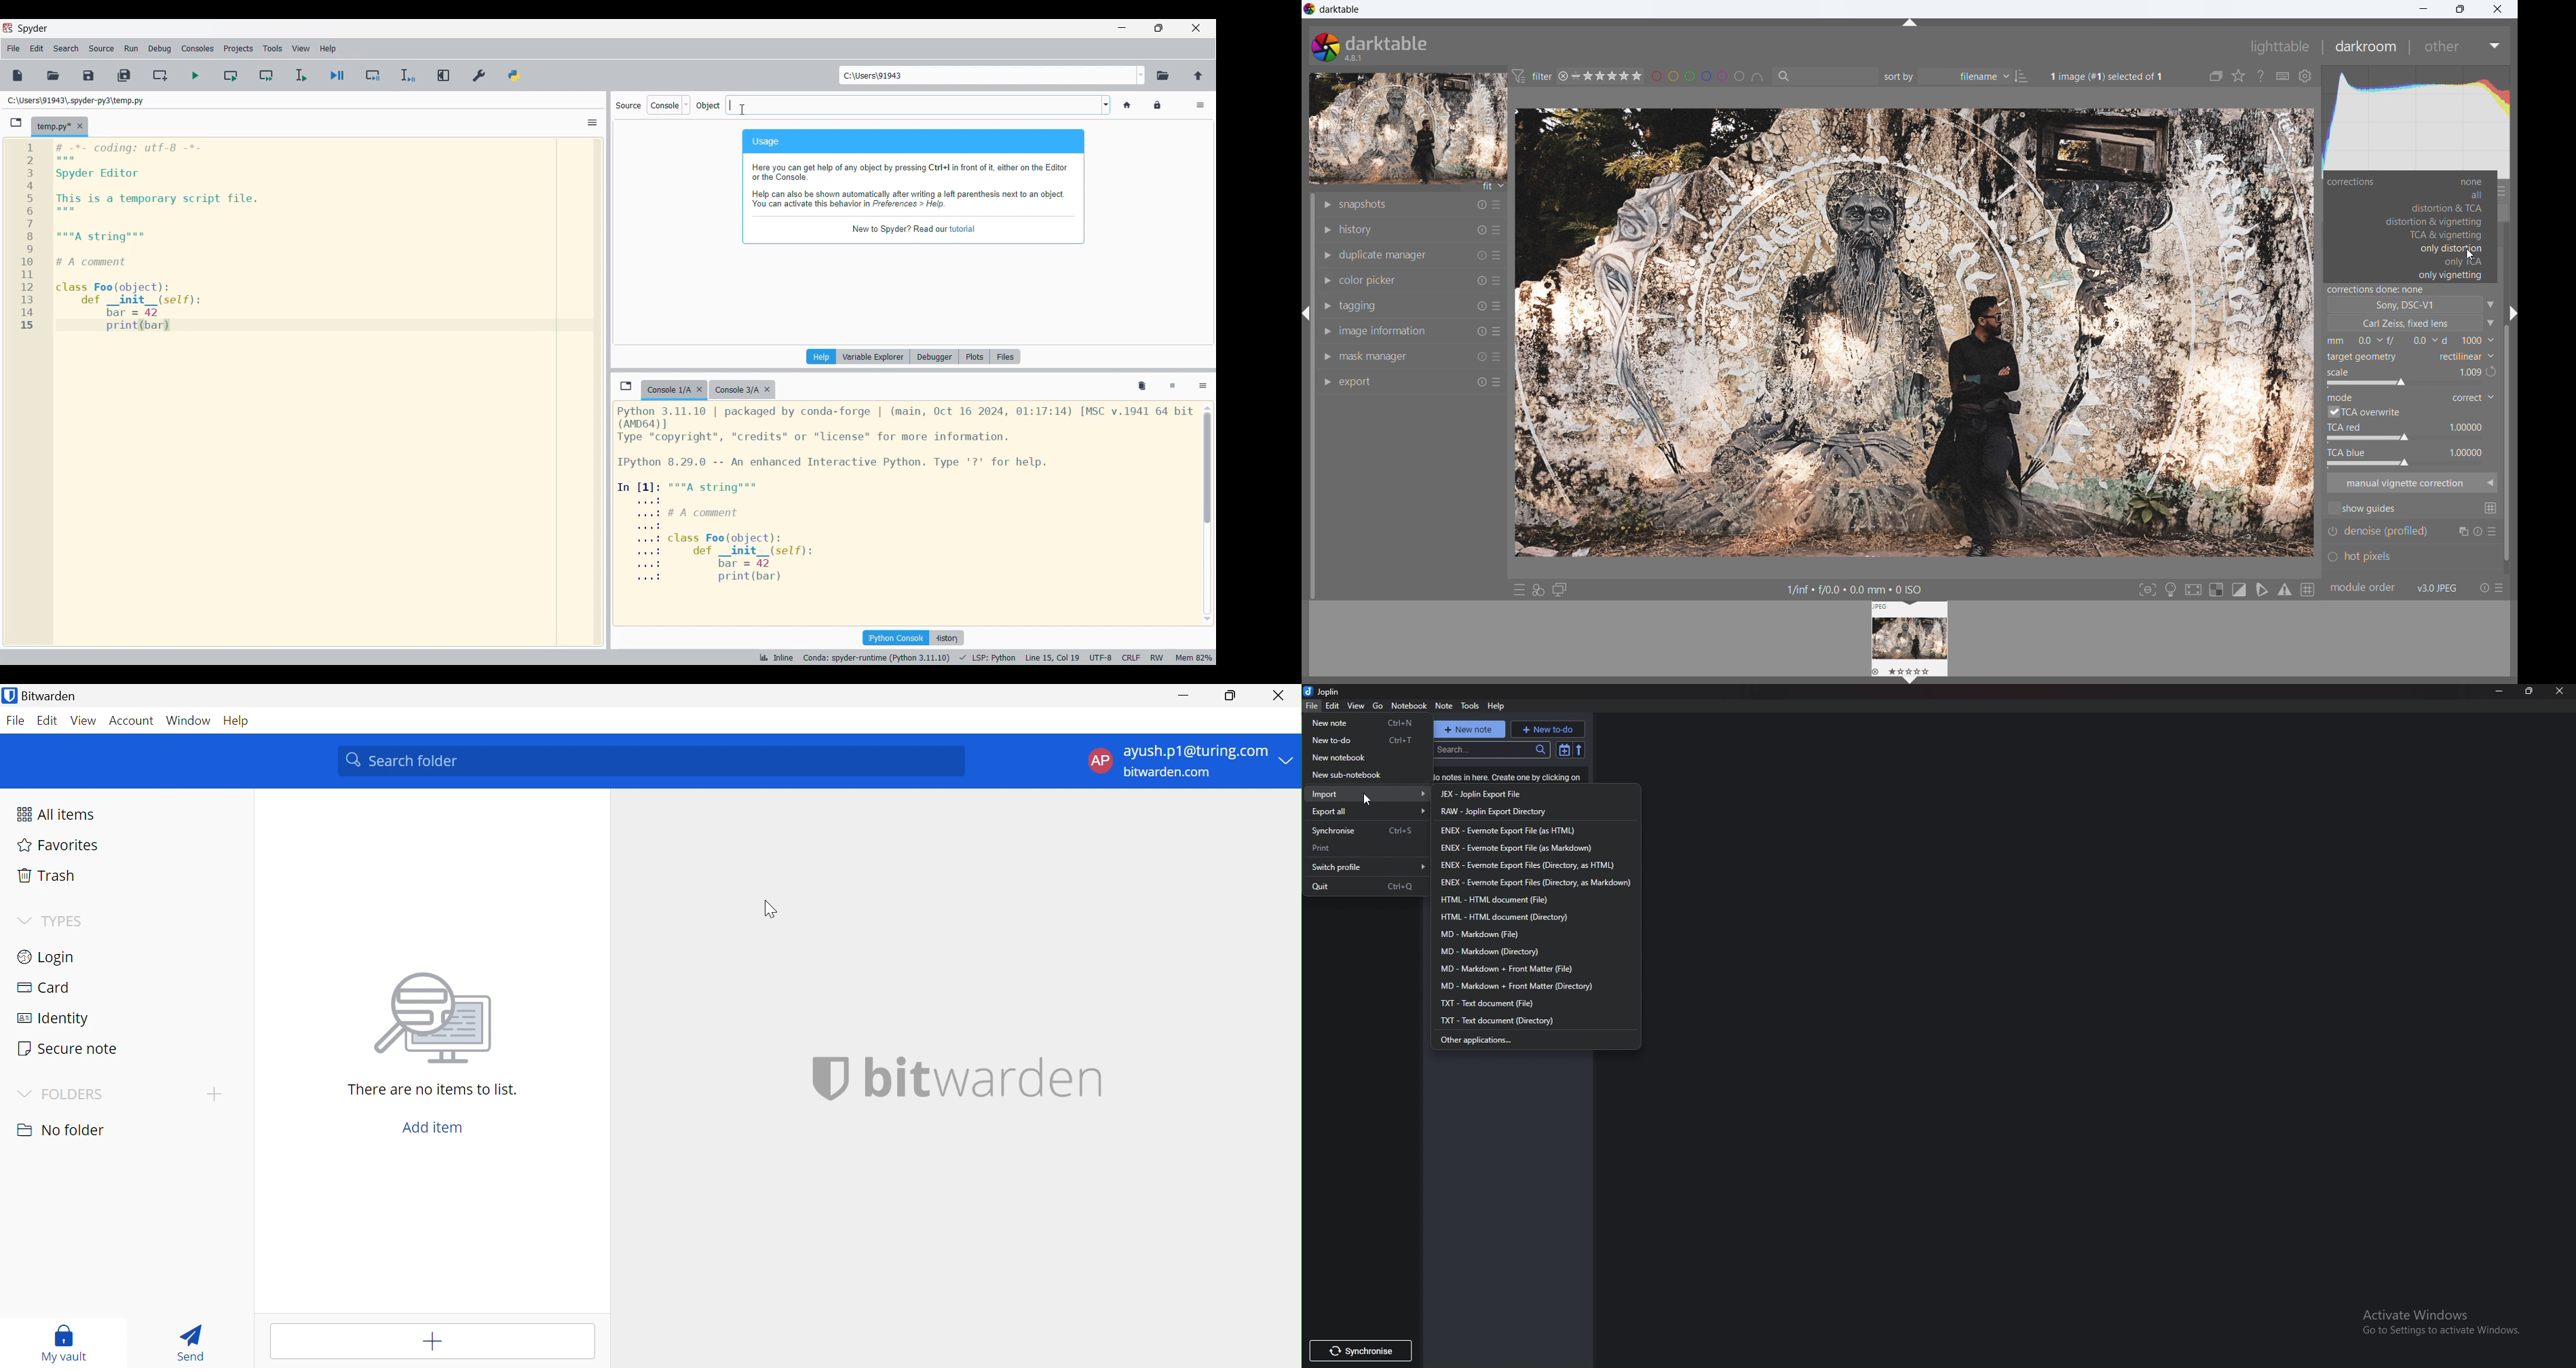 This screenshot has width=2576, height=1372. I want to click on tca red, so click(2407, 433).